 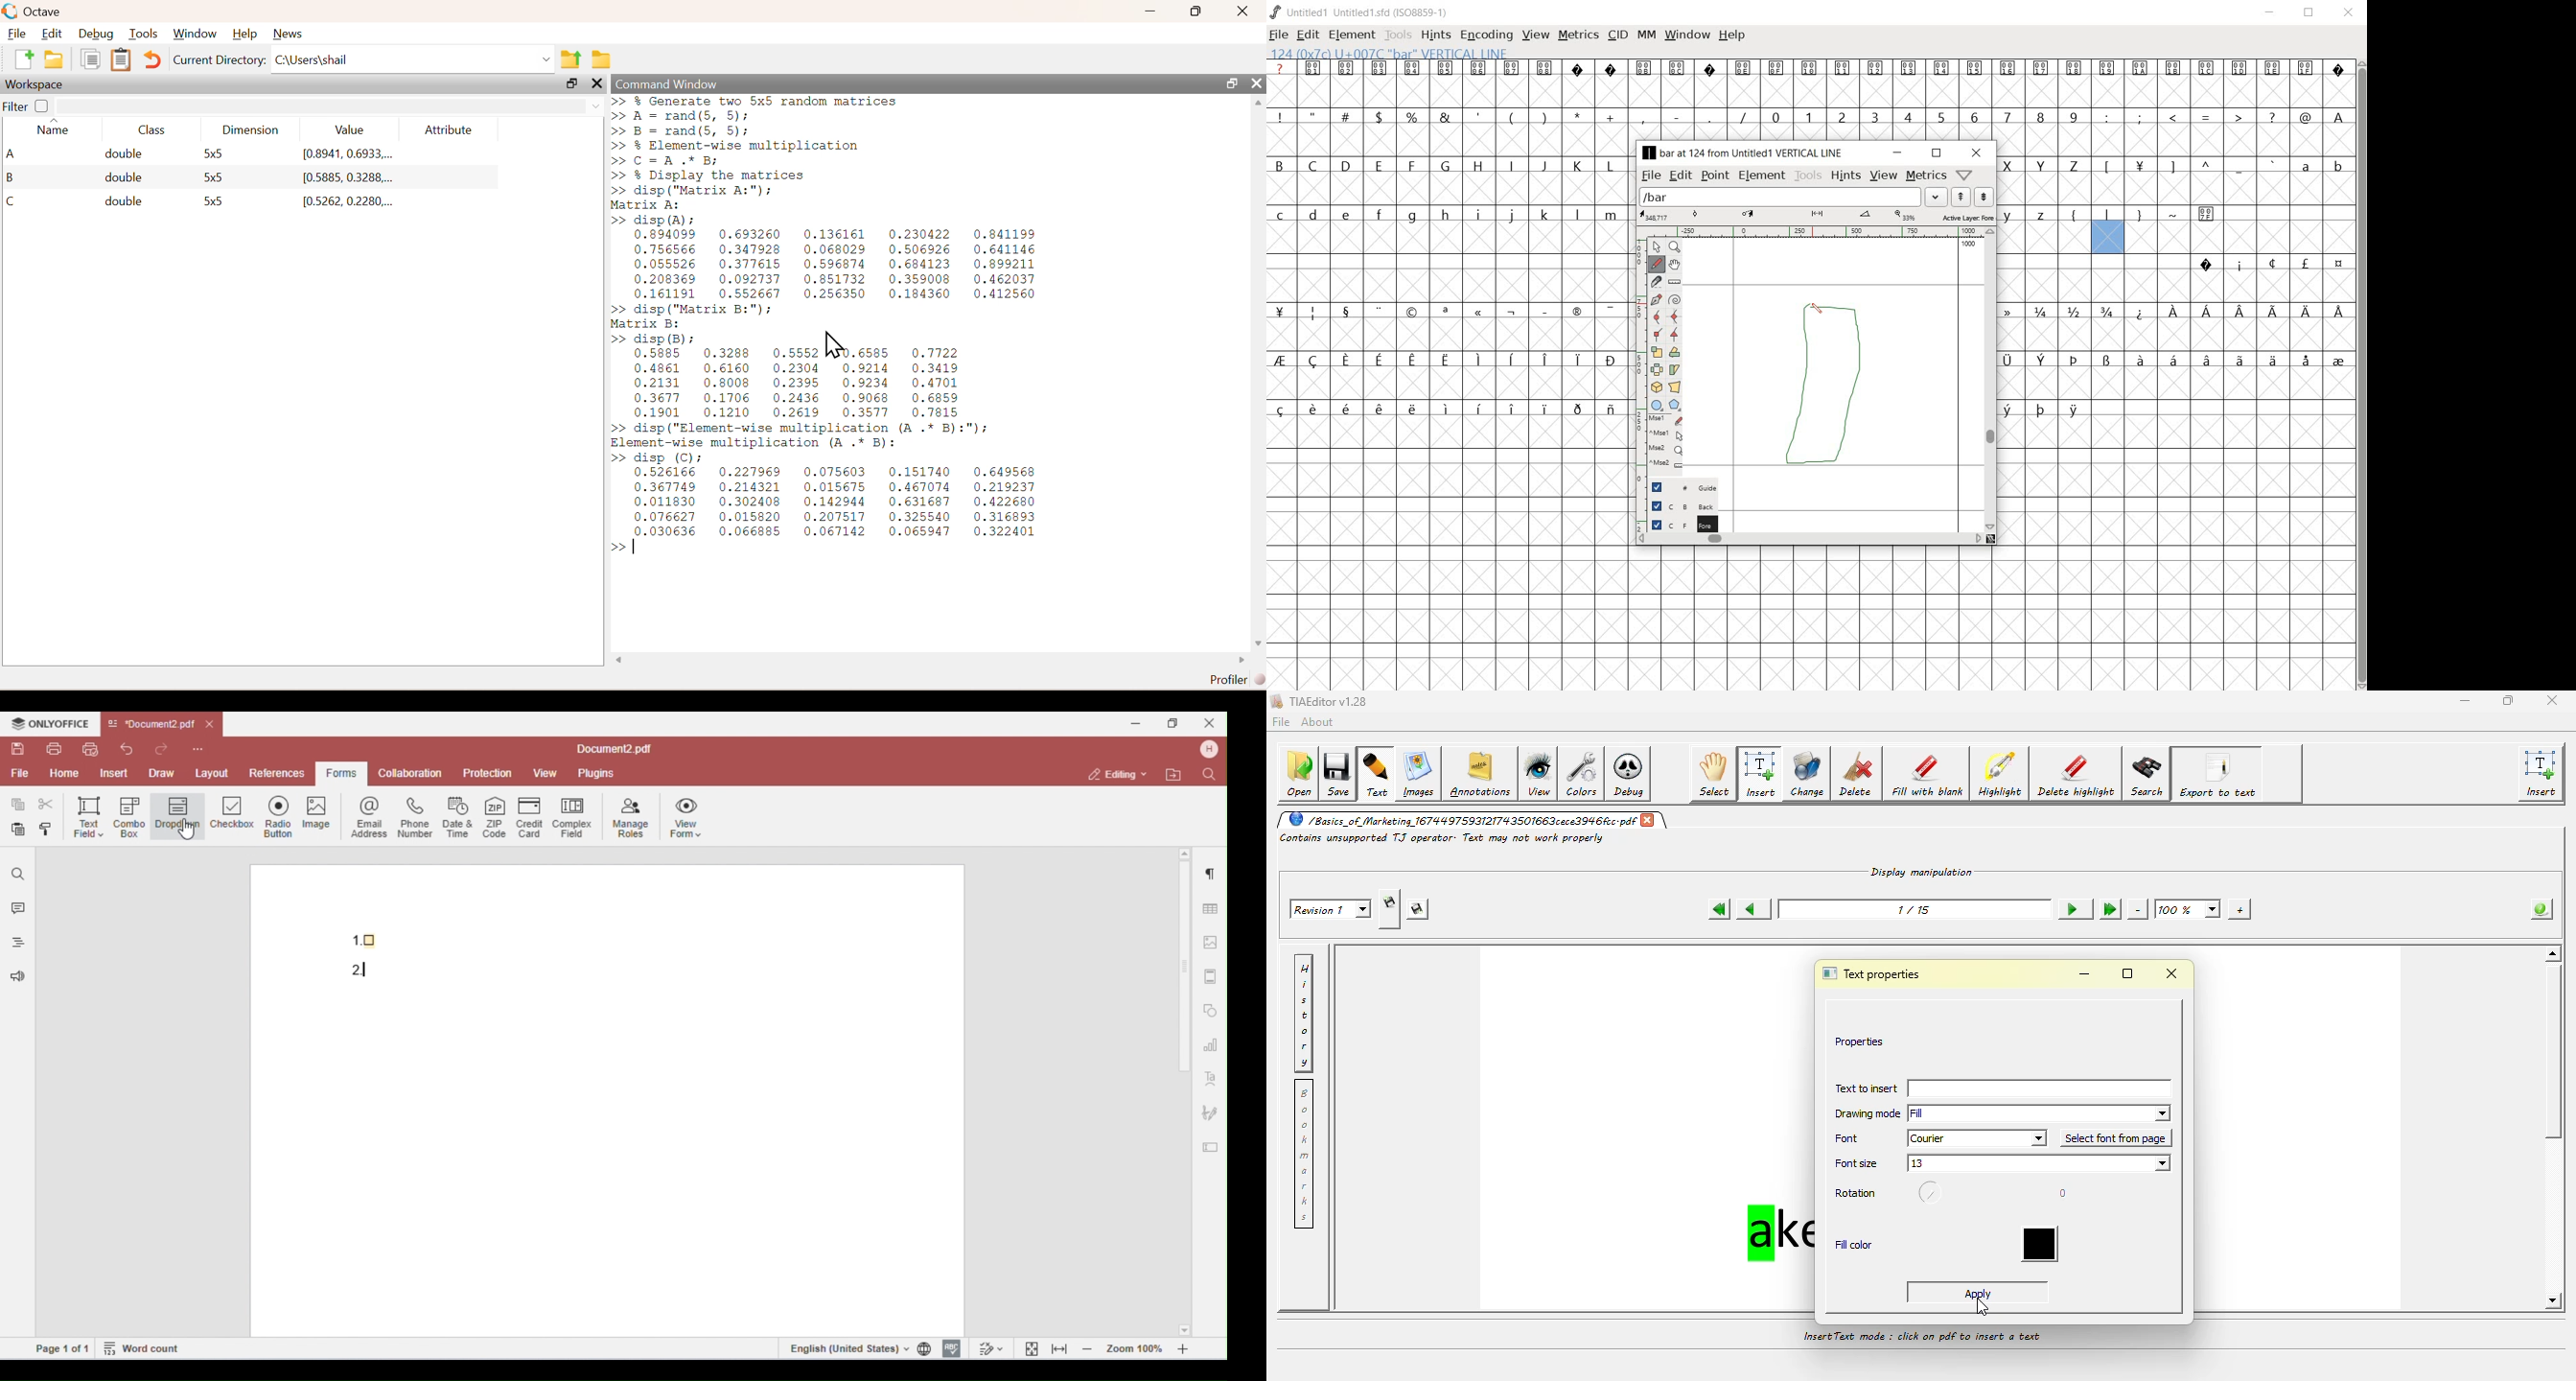 What do you see at coordinates (2175, 382) in the screenshot?
I see `empty cells` at bounding box center [2175, 382].